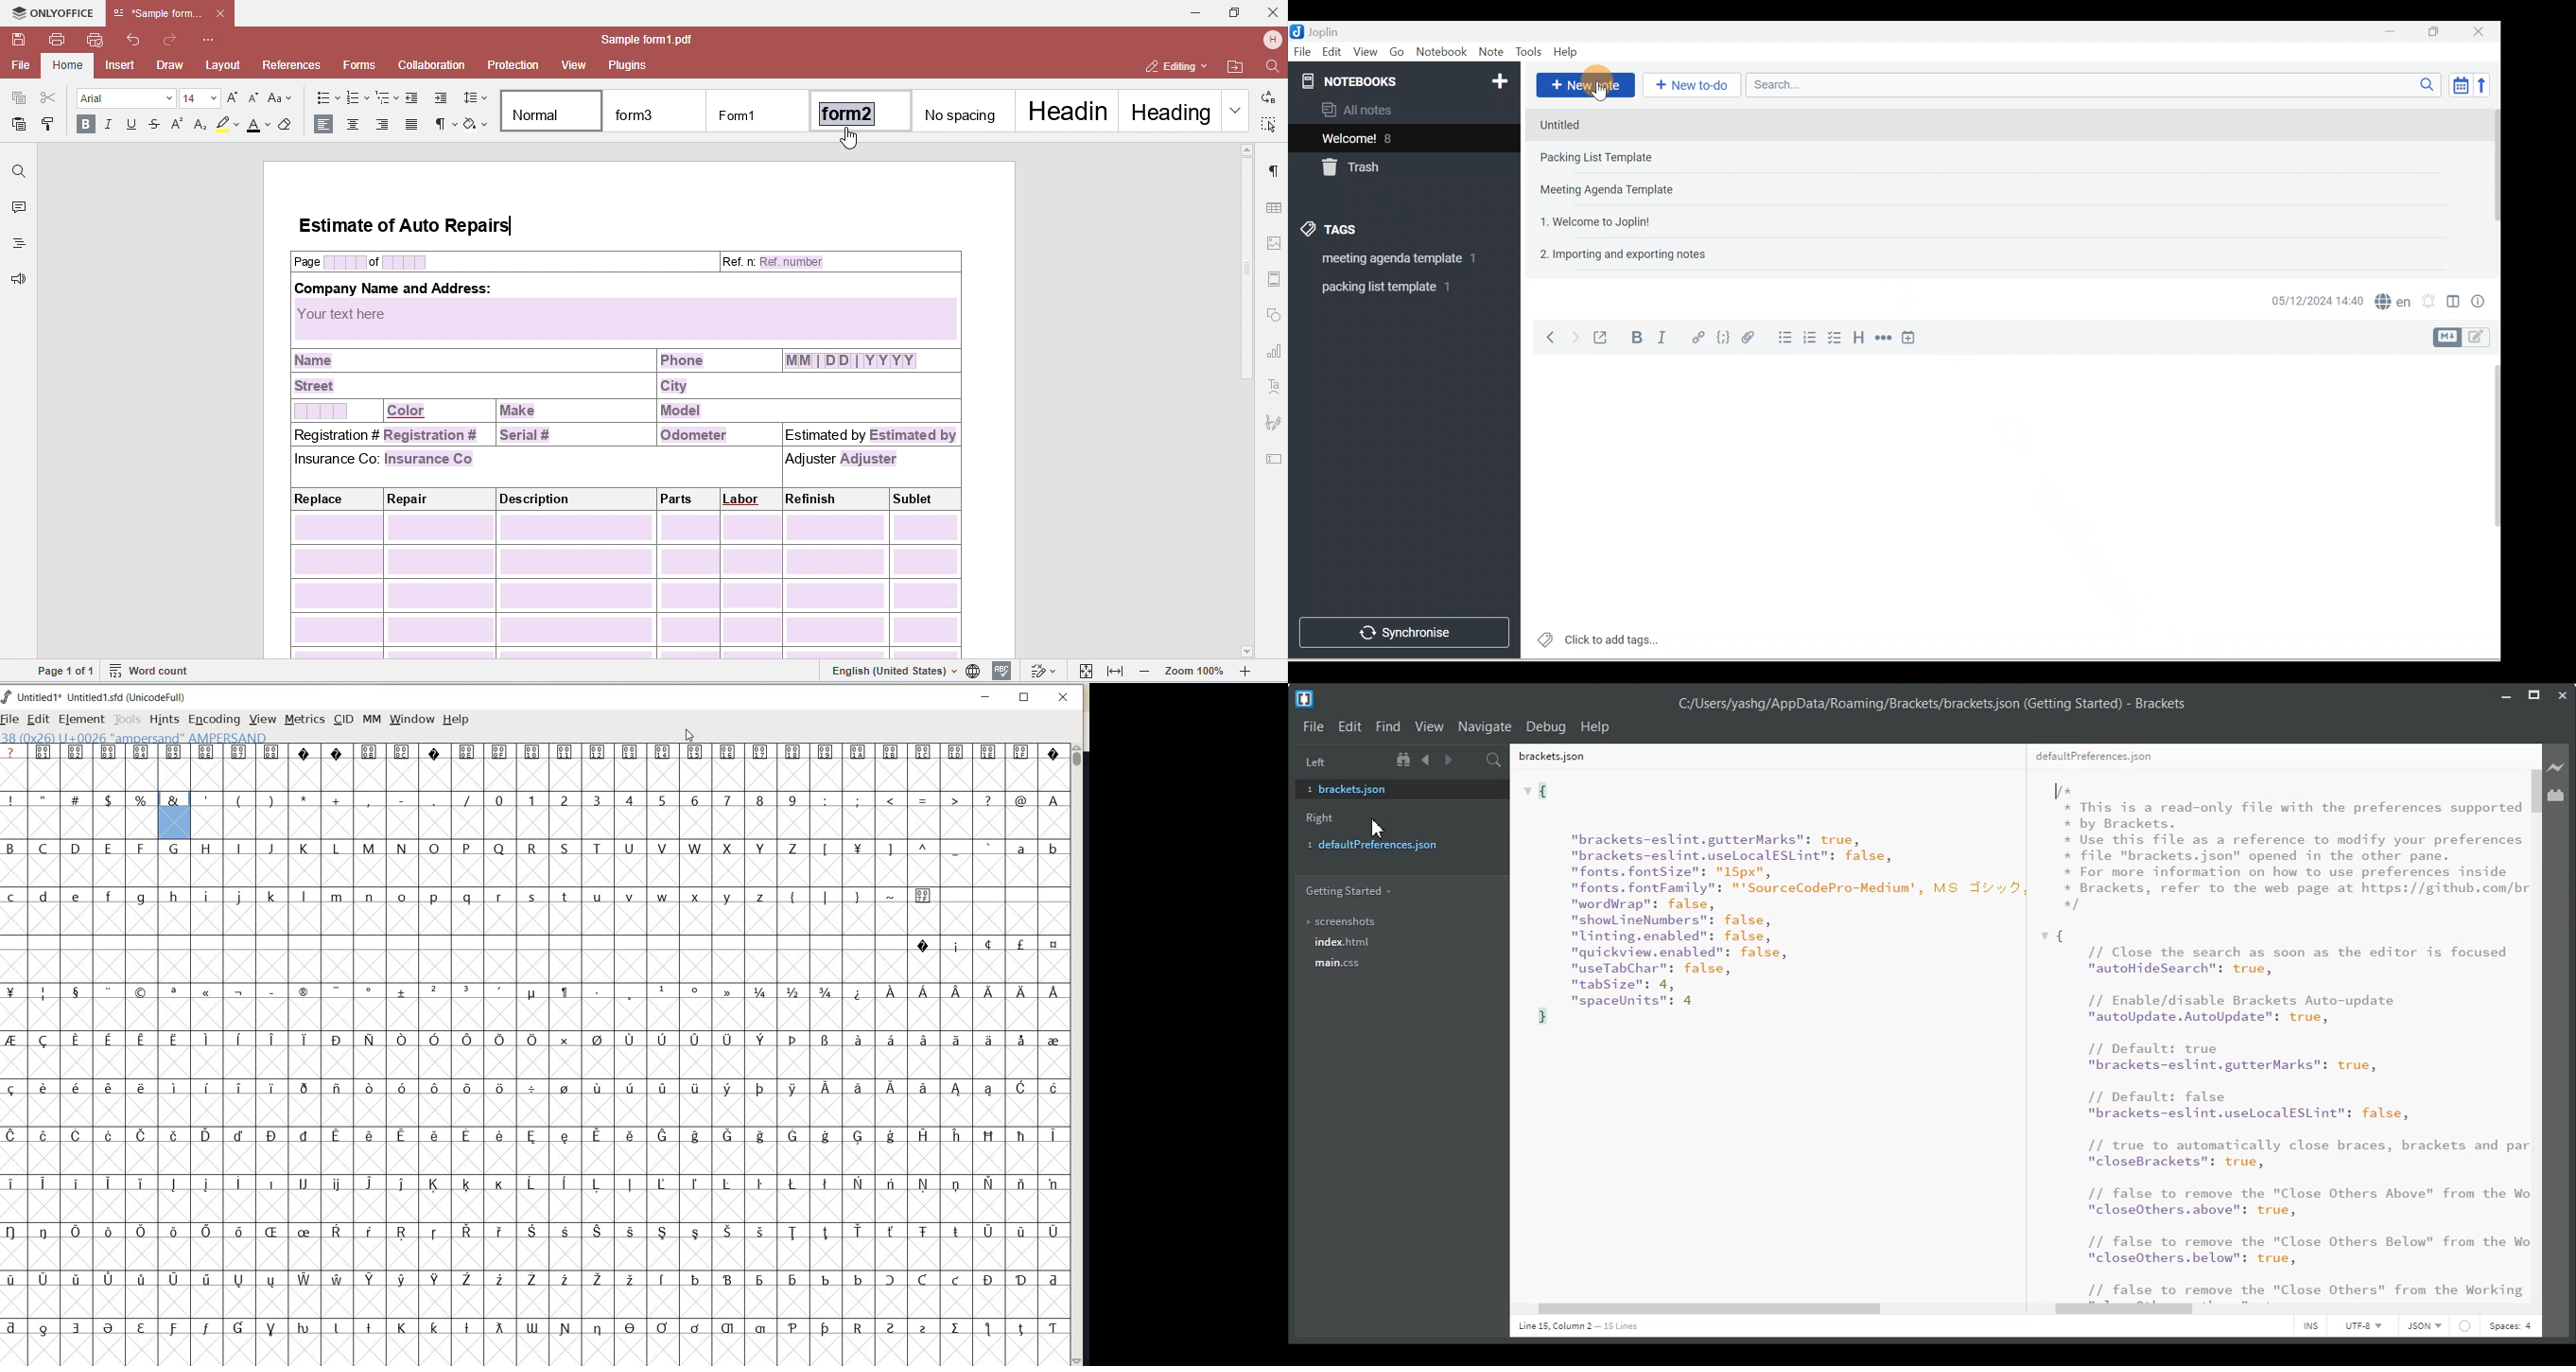  What do you see at coordinates (1566, 52) in the screenshot?
I see `Help` at bounding box center [1566, 52].